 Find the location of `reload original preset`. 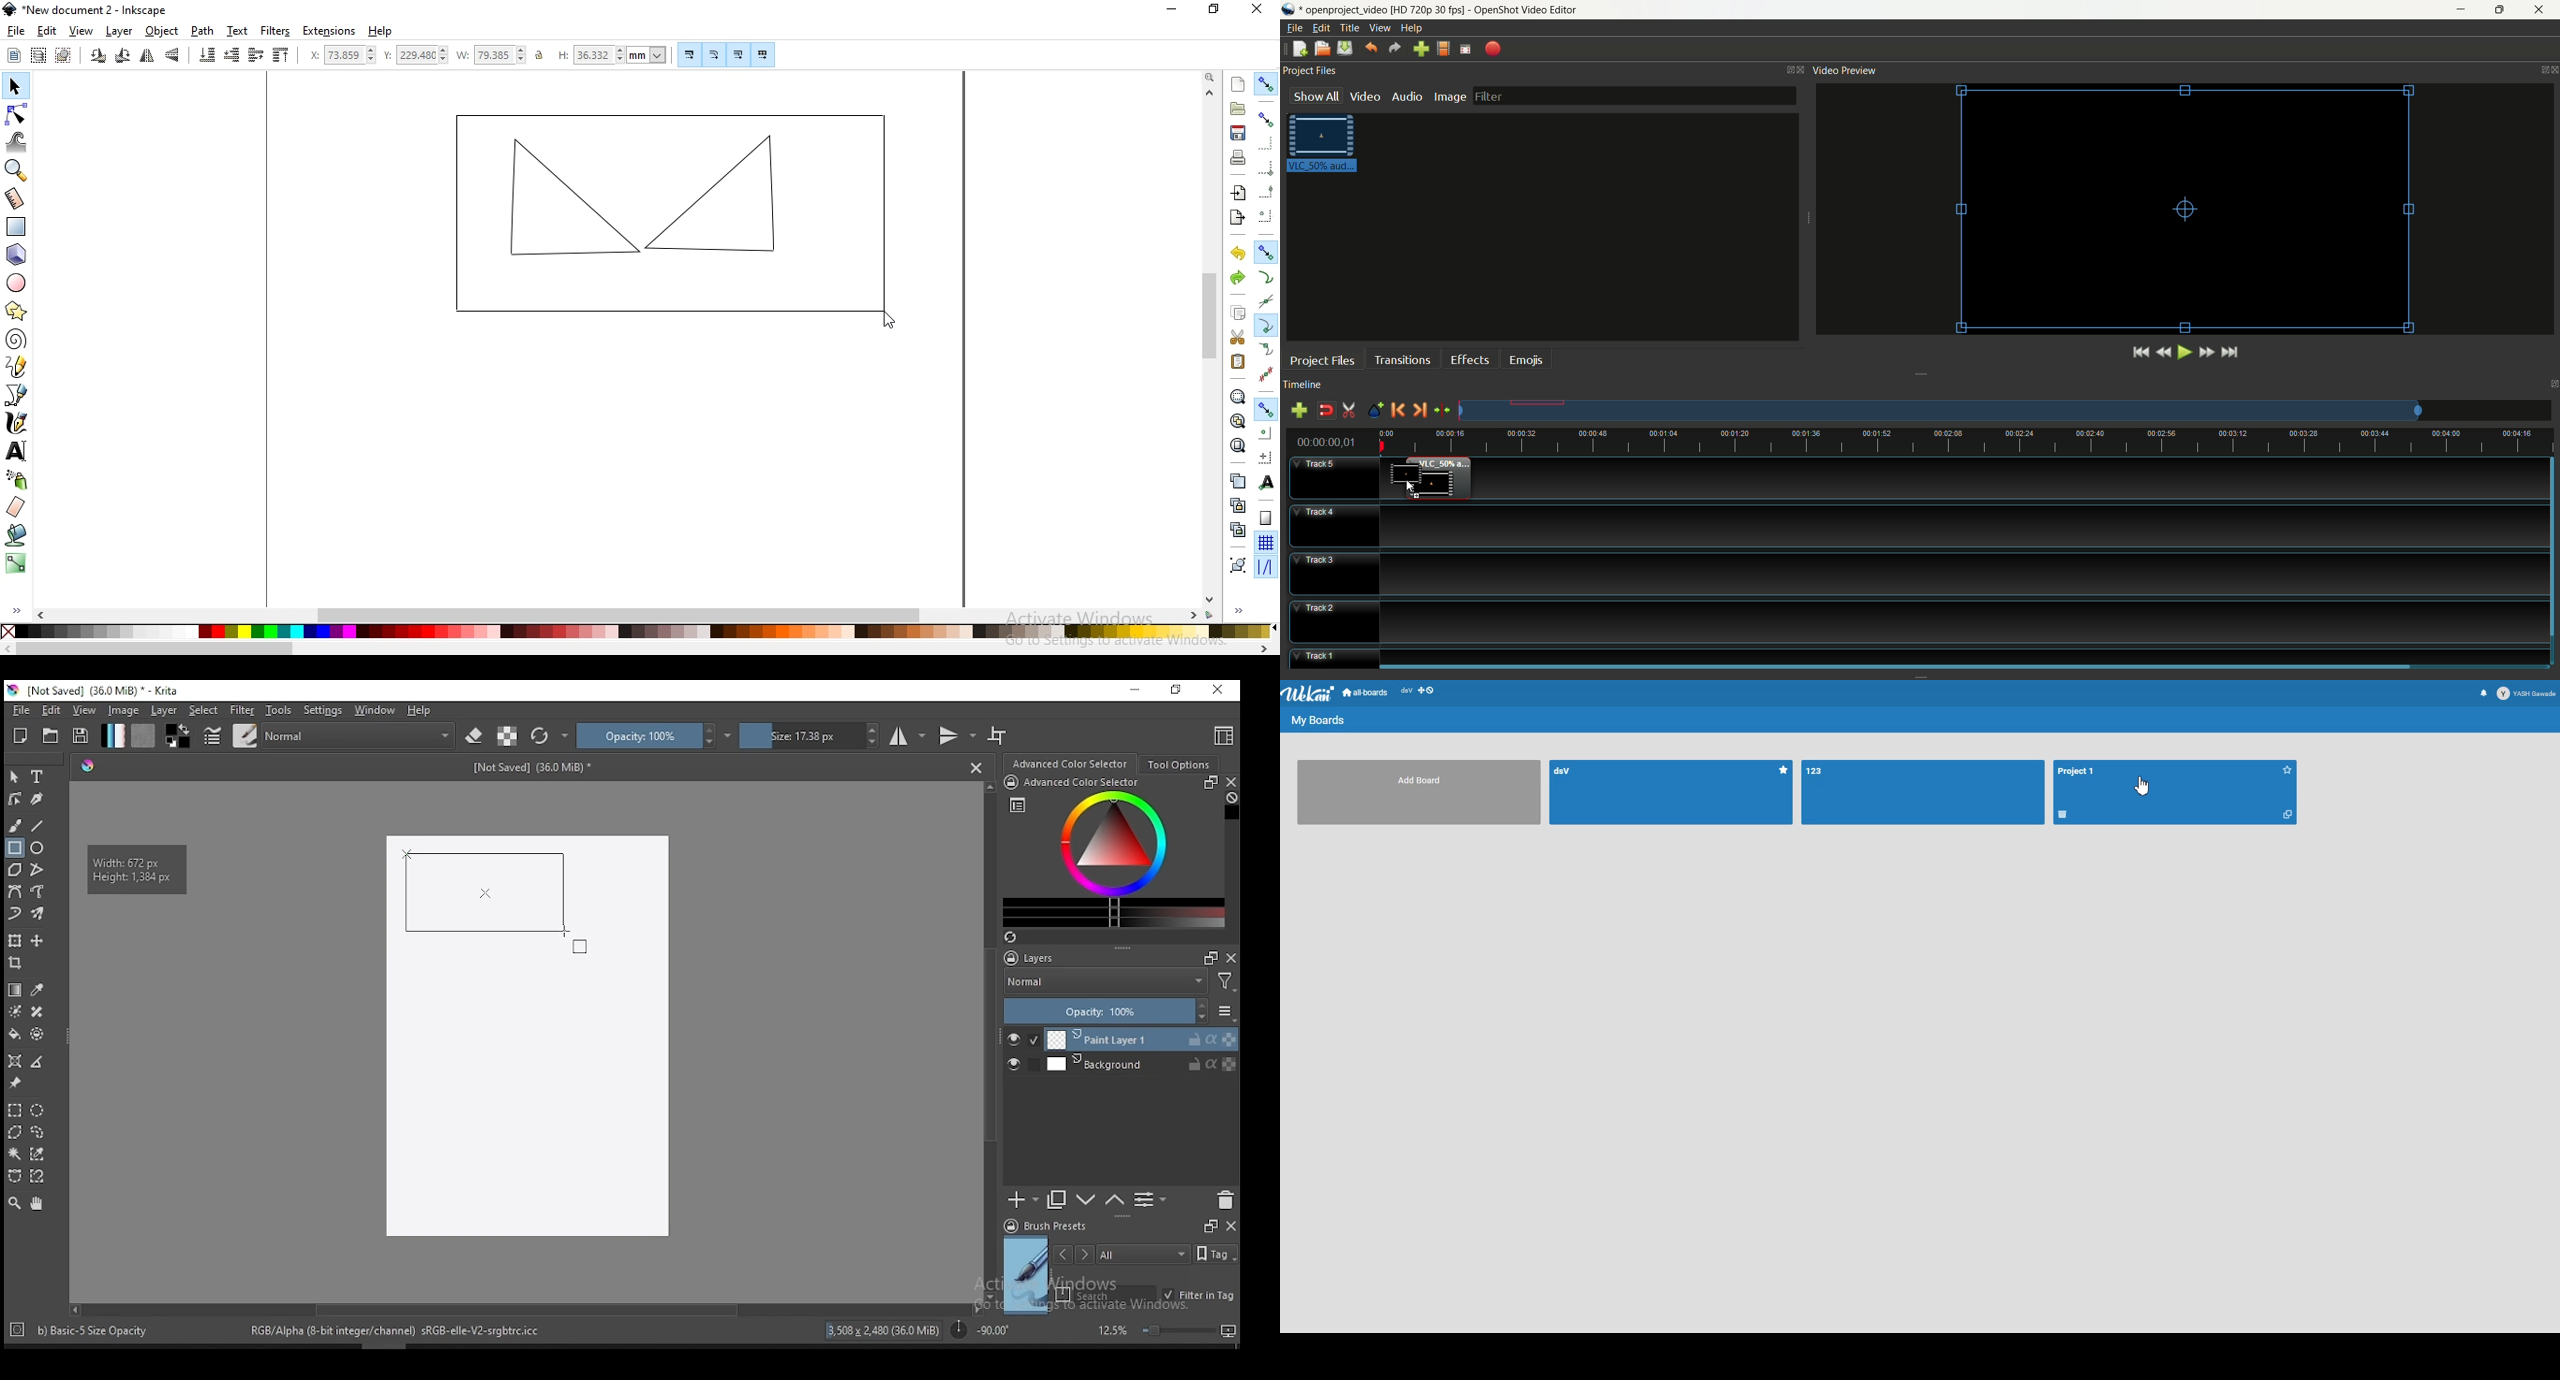

reload original preset is located at coordinates (550, 735).